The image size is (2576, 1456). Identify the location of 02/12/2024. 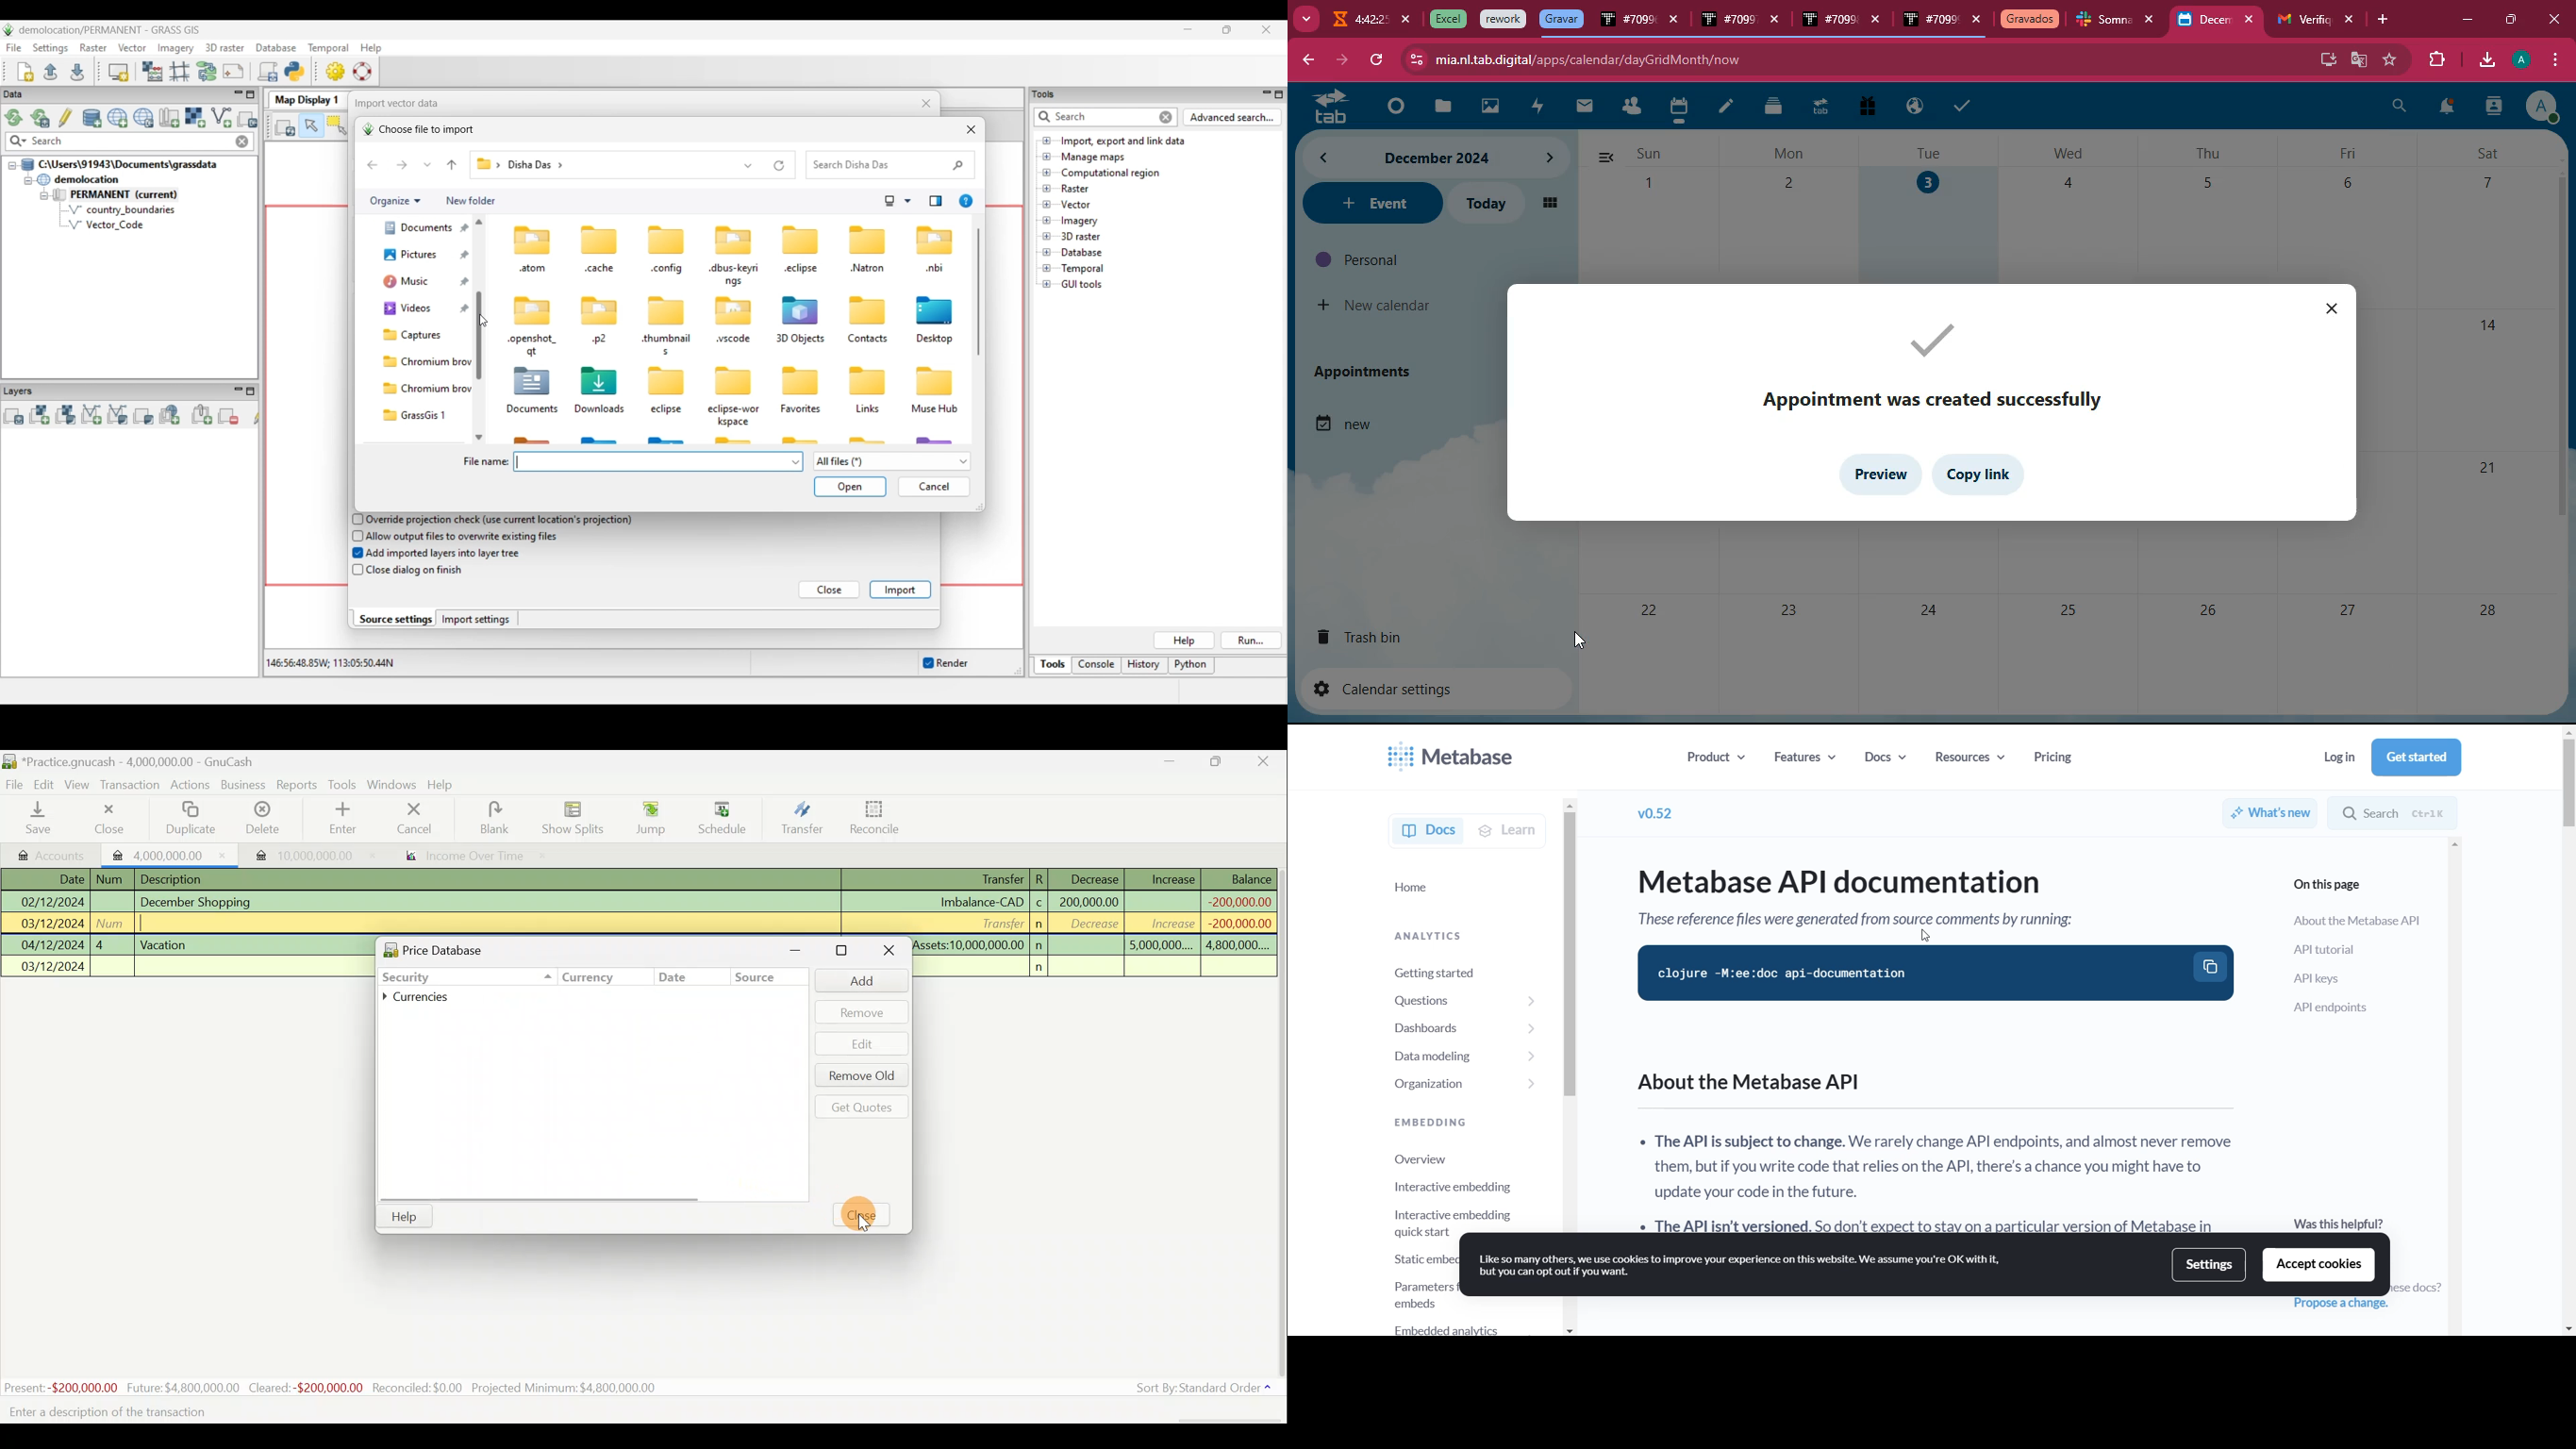
(51, 900).